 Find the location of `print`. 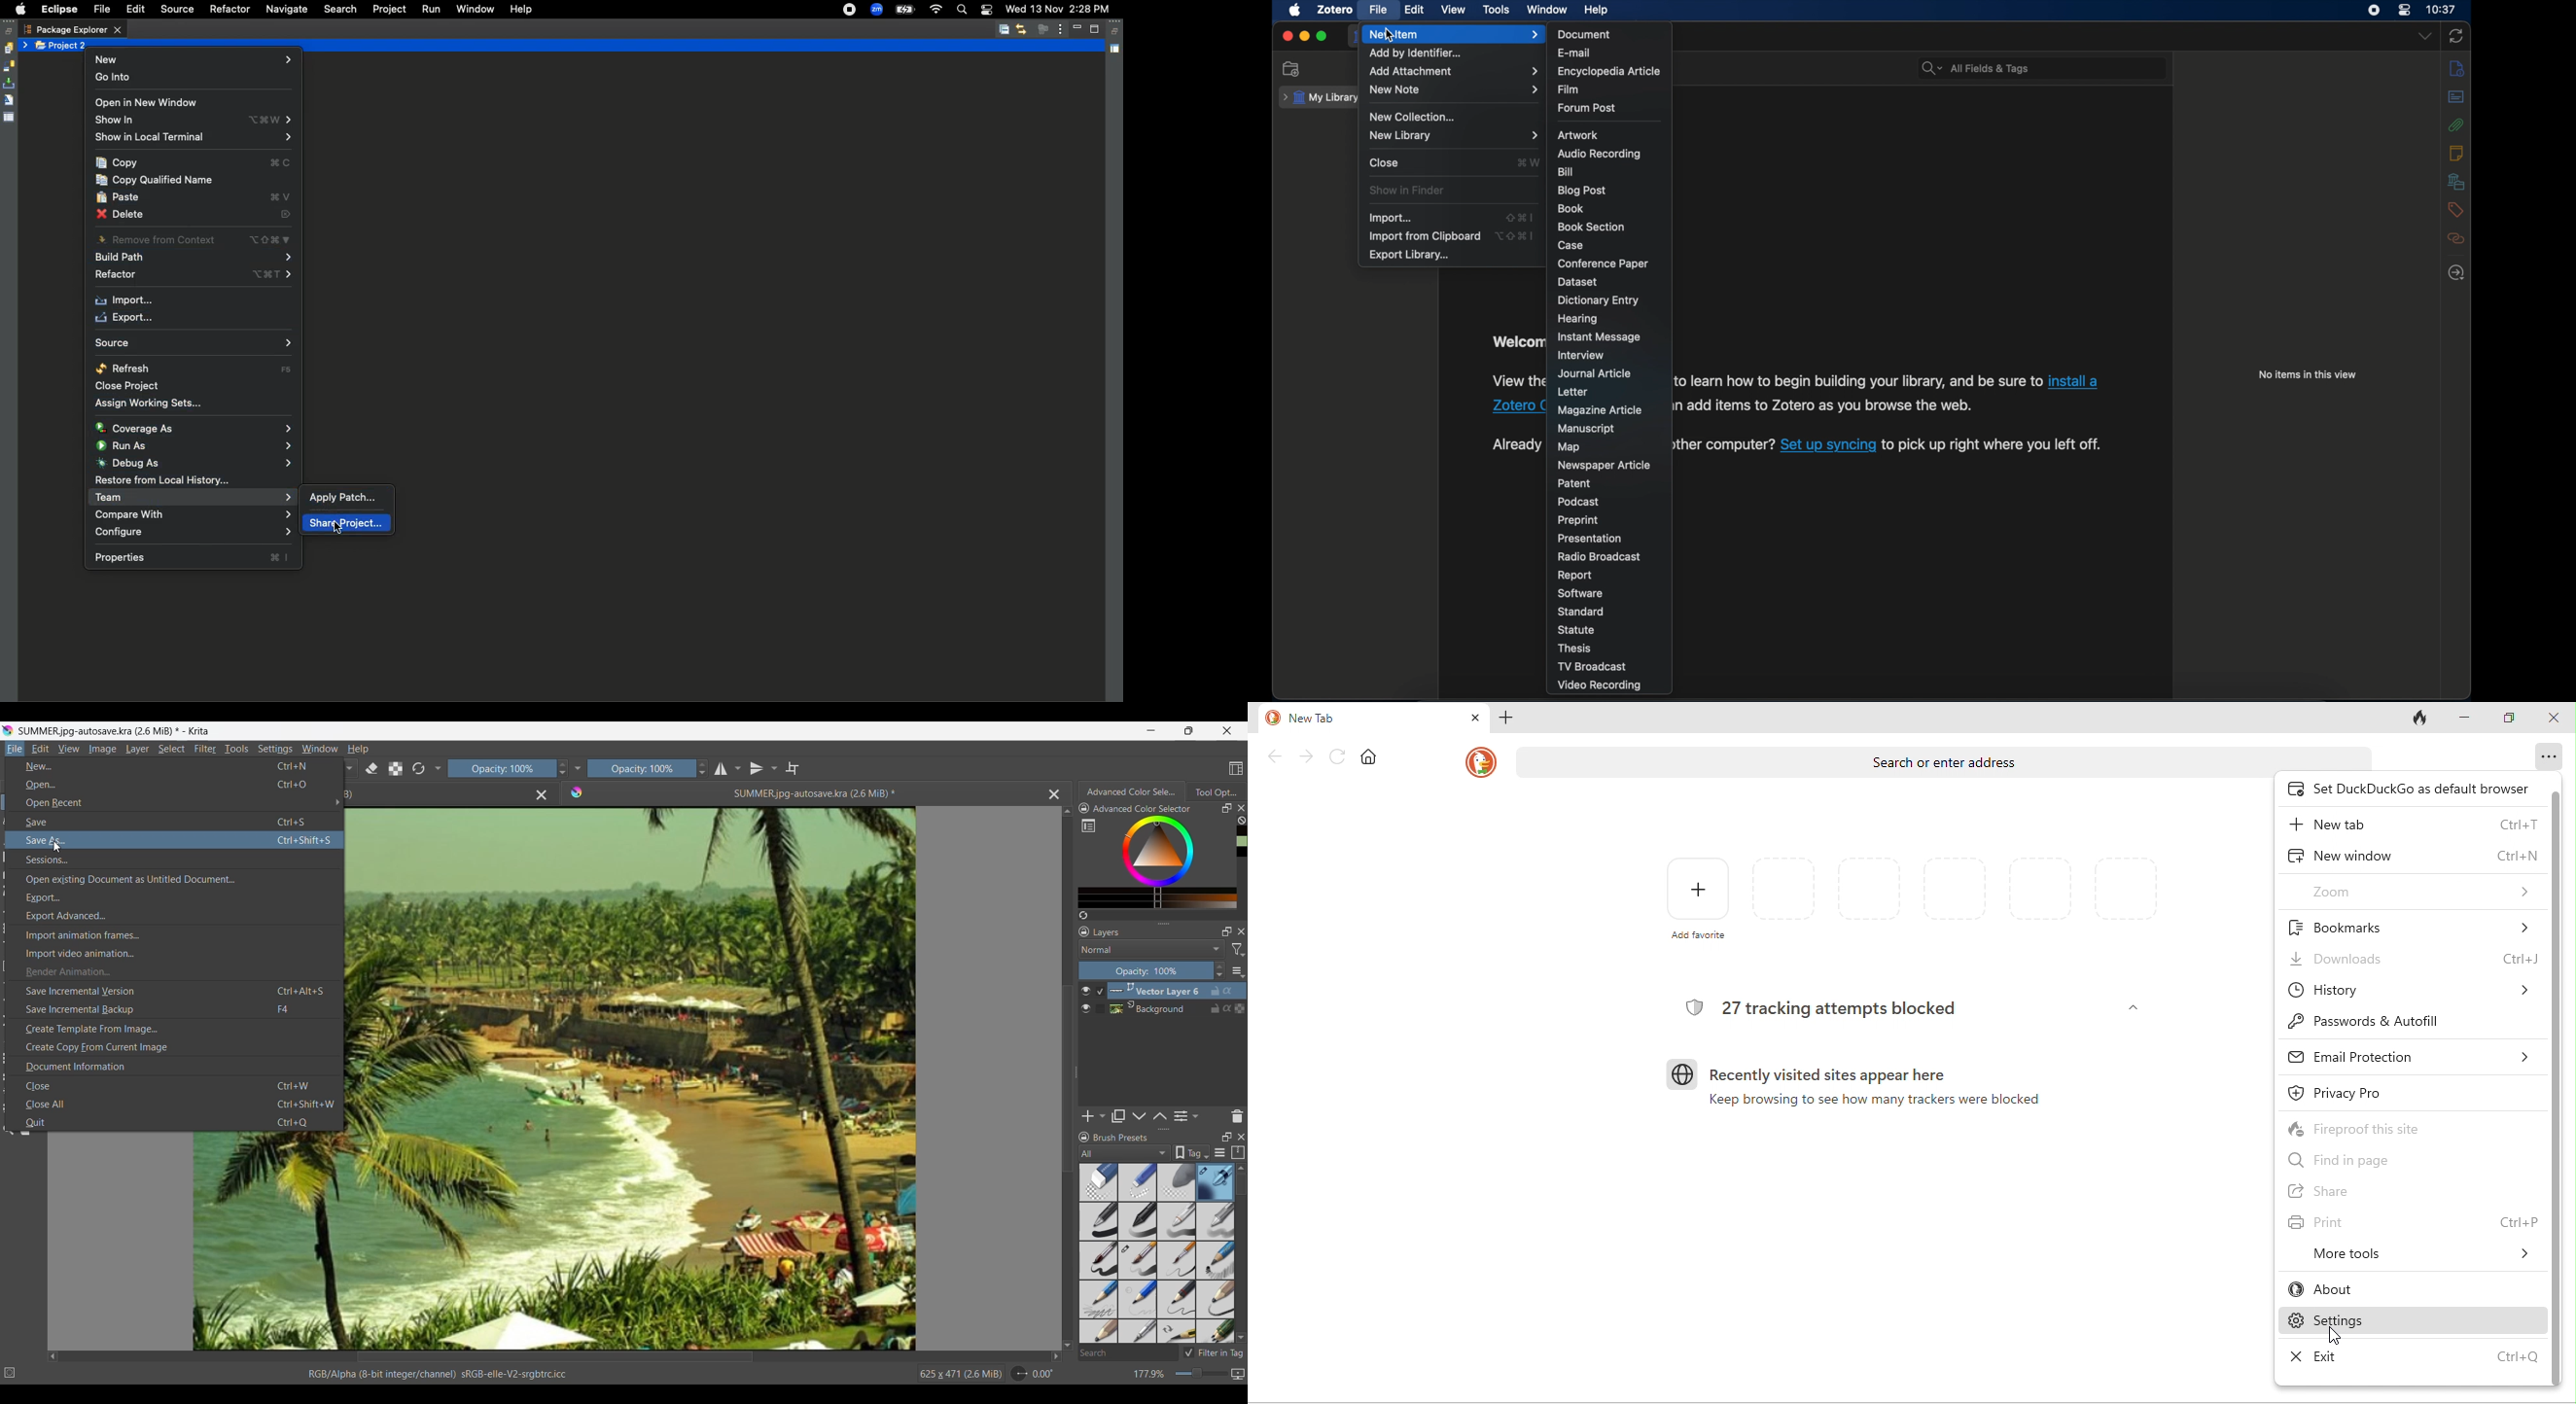

print is located at coordinates (2410, 1221).